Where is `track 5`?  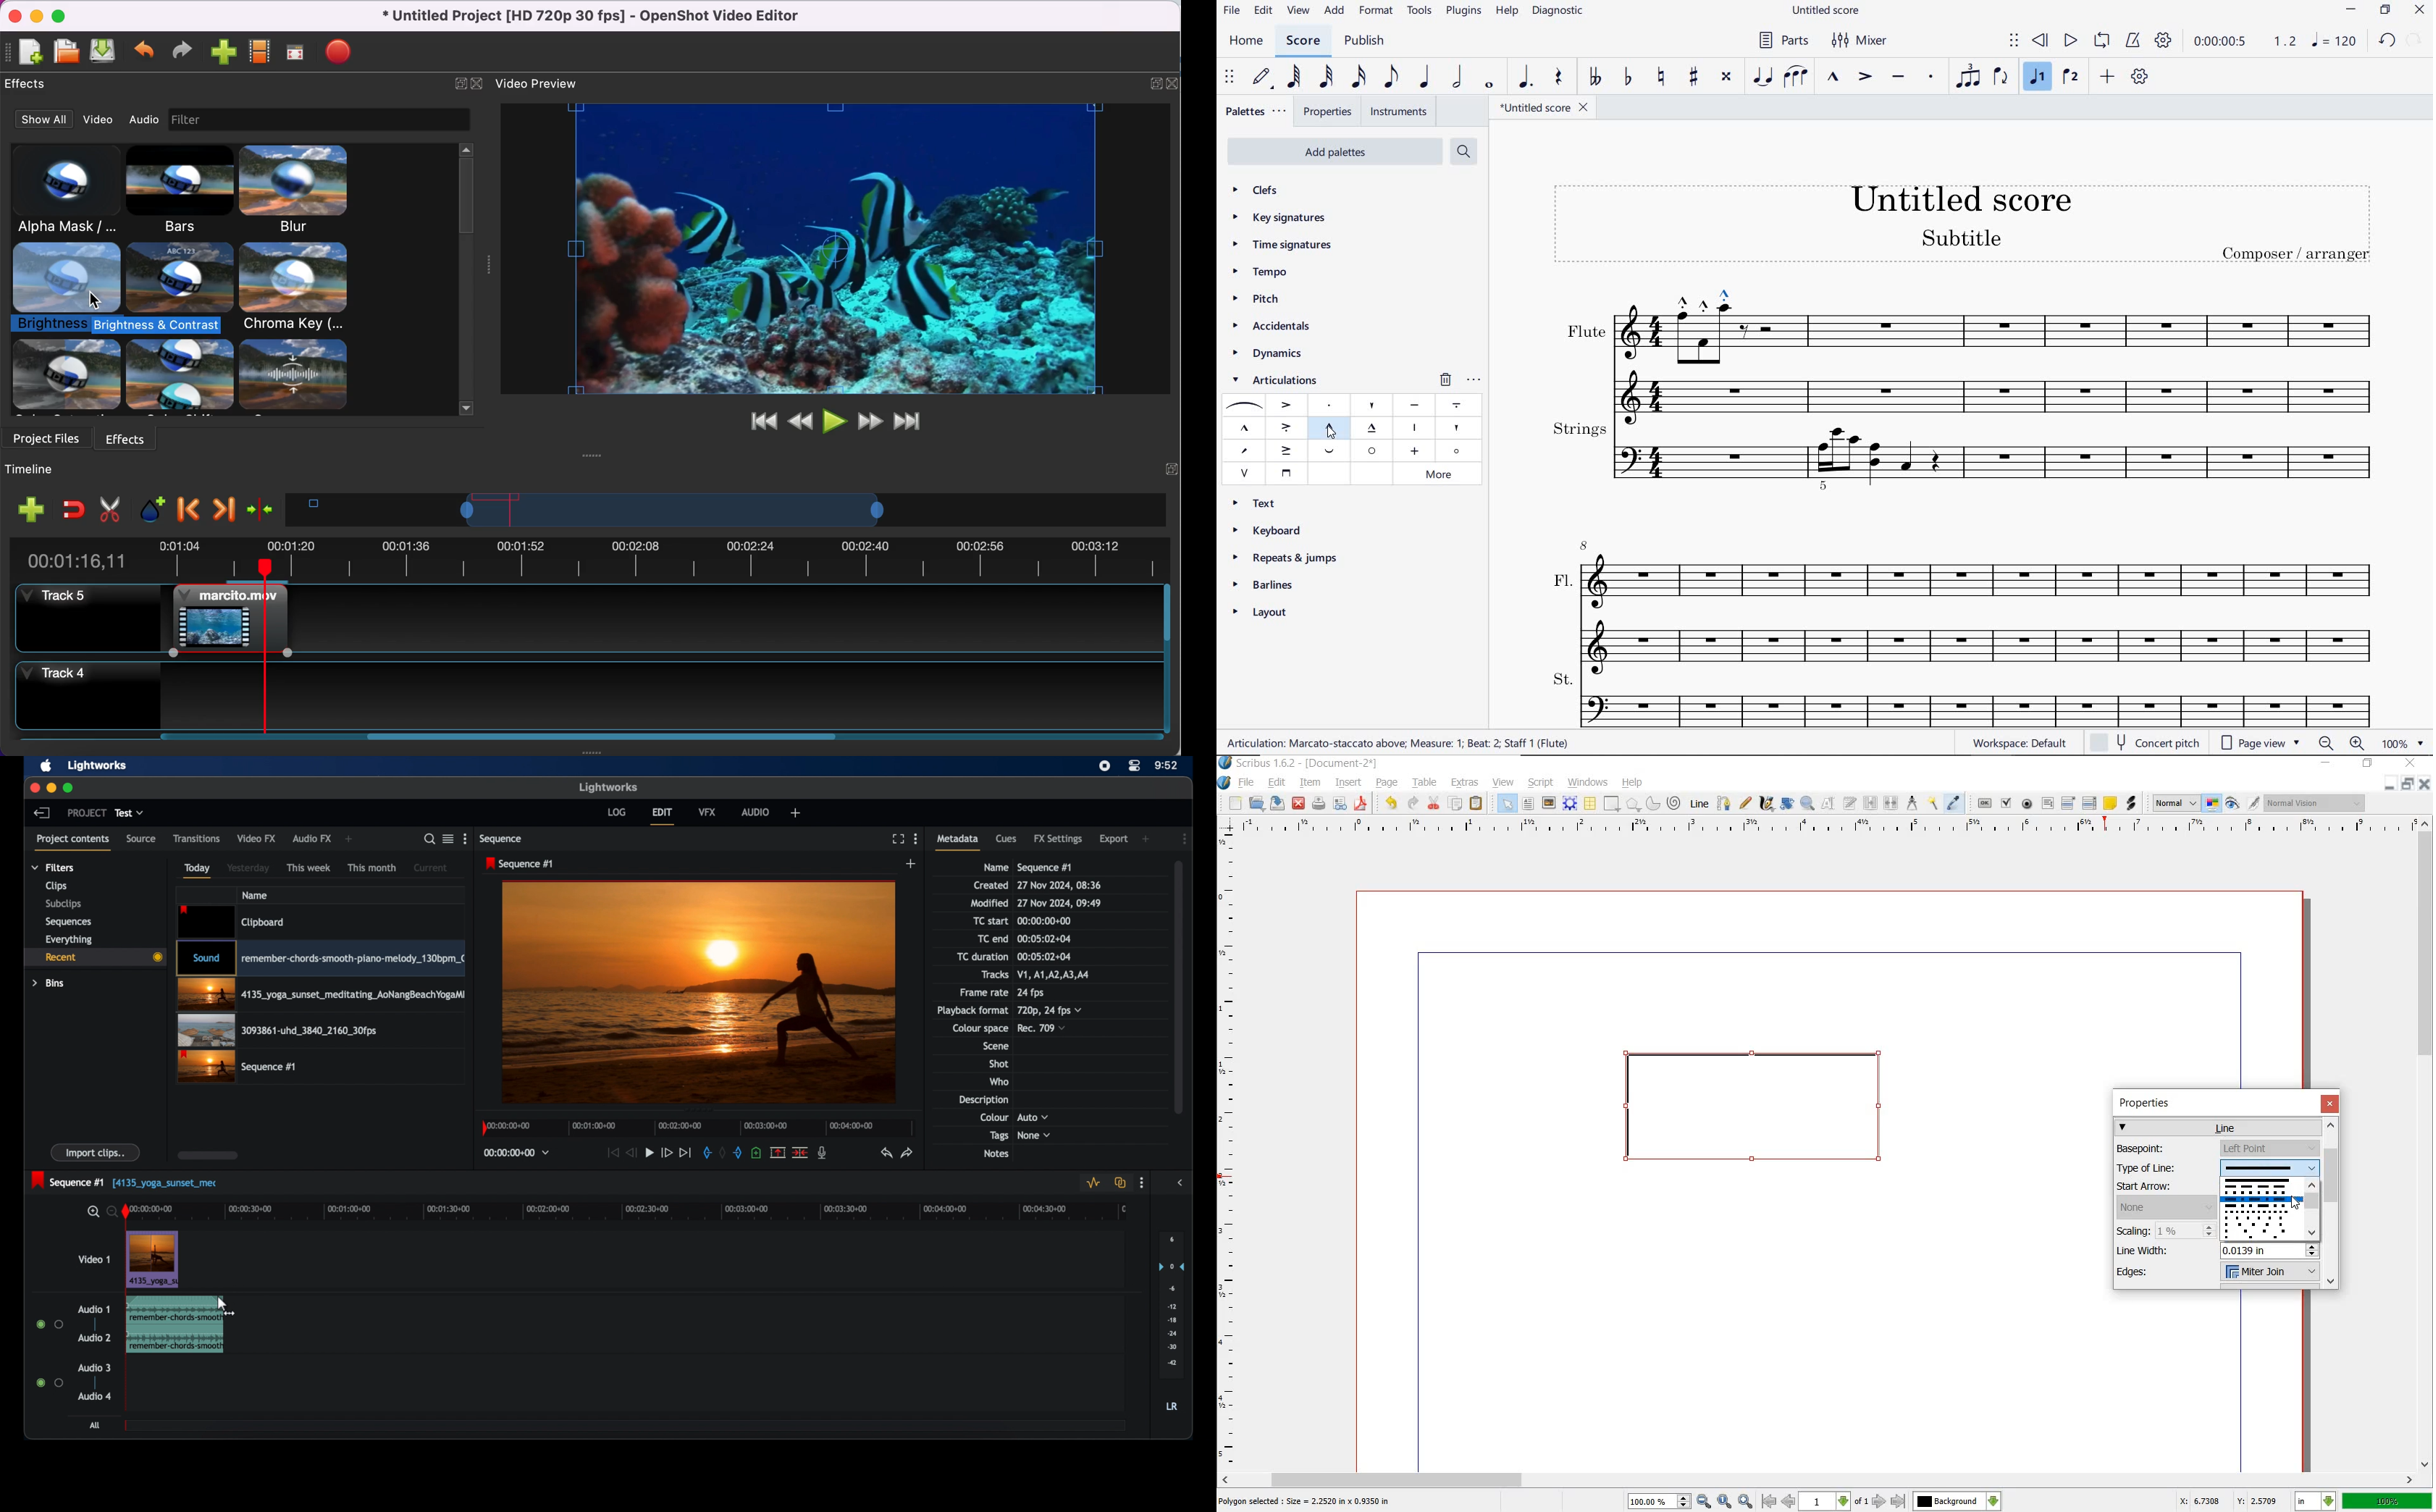
track 5 is located at coordinates (726, 618).